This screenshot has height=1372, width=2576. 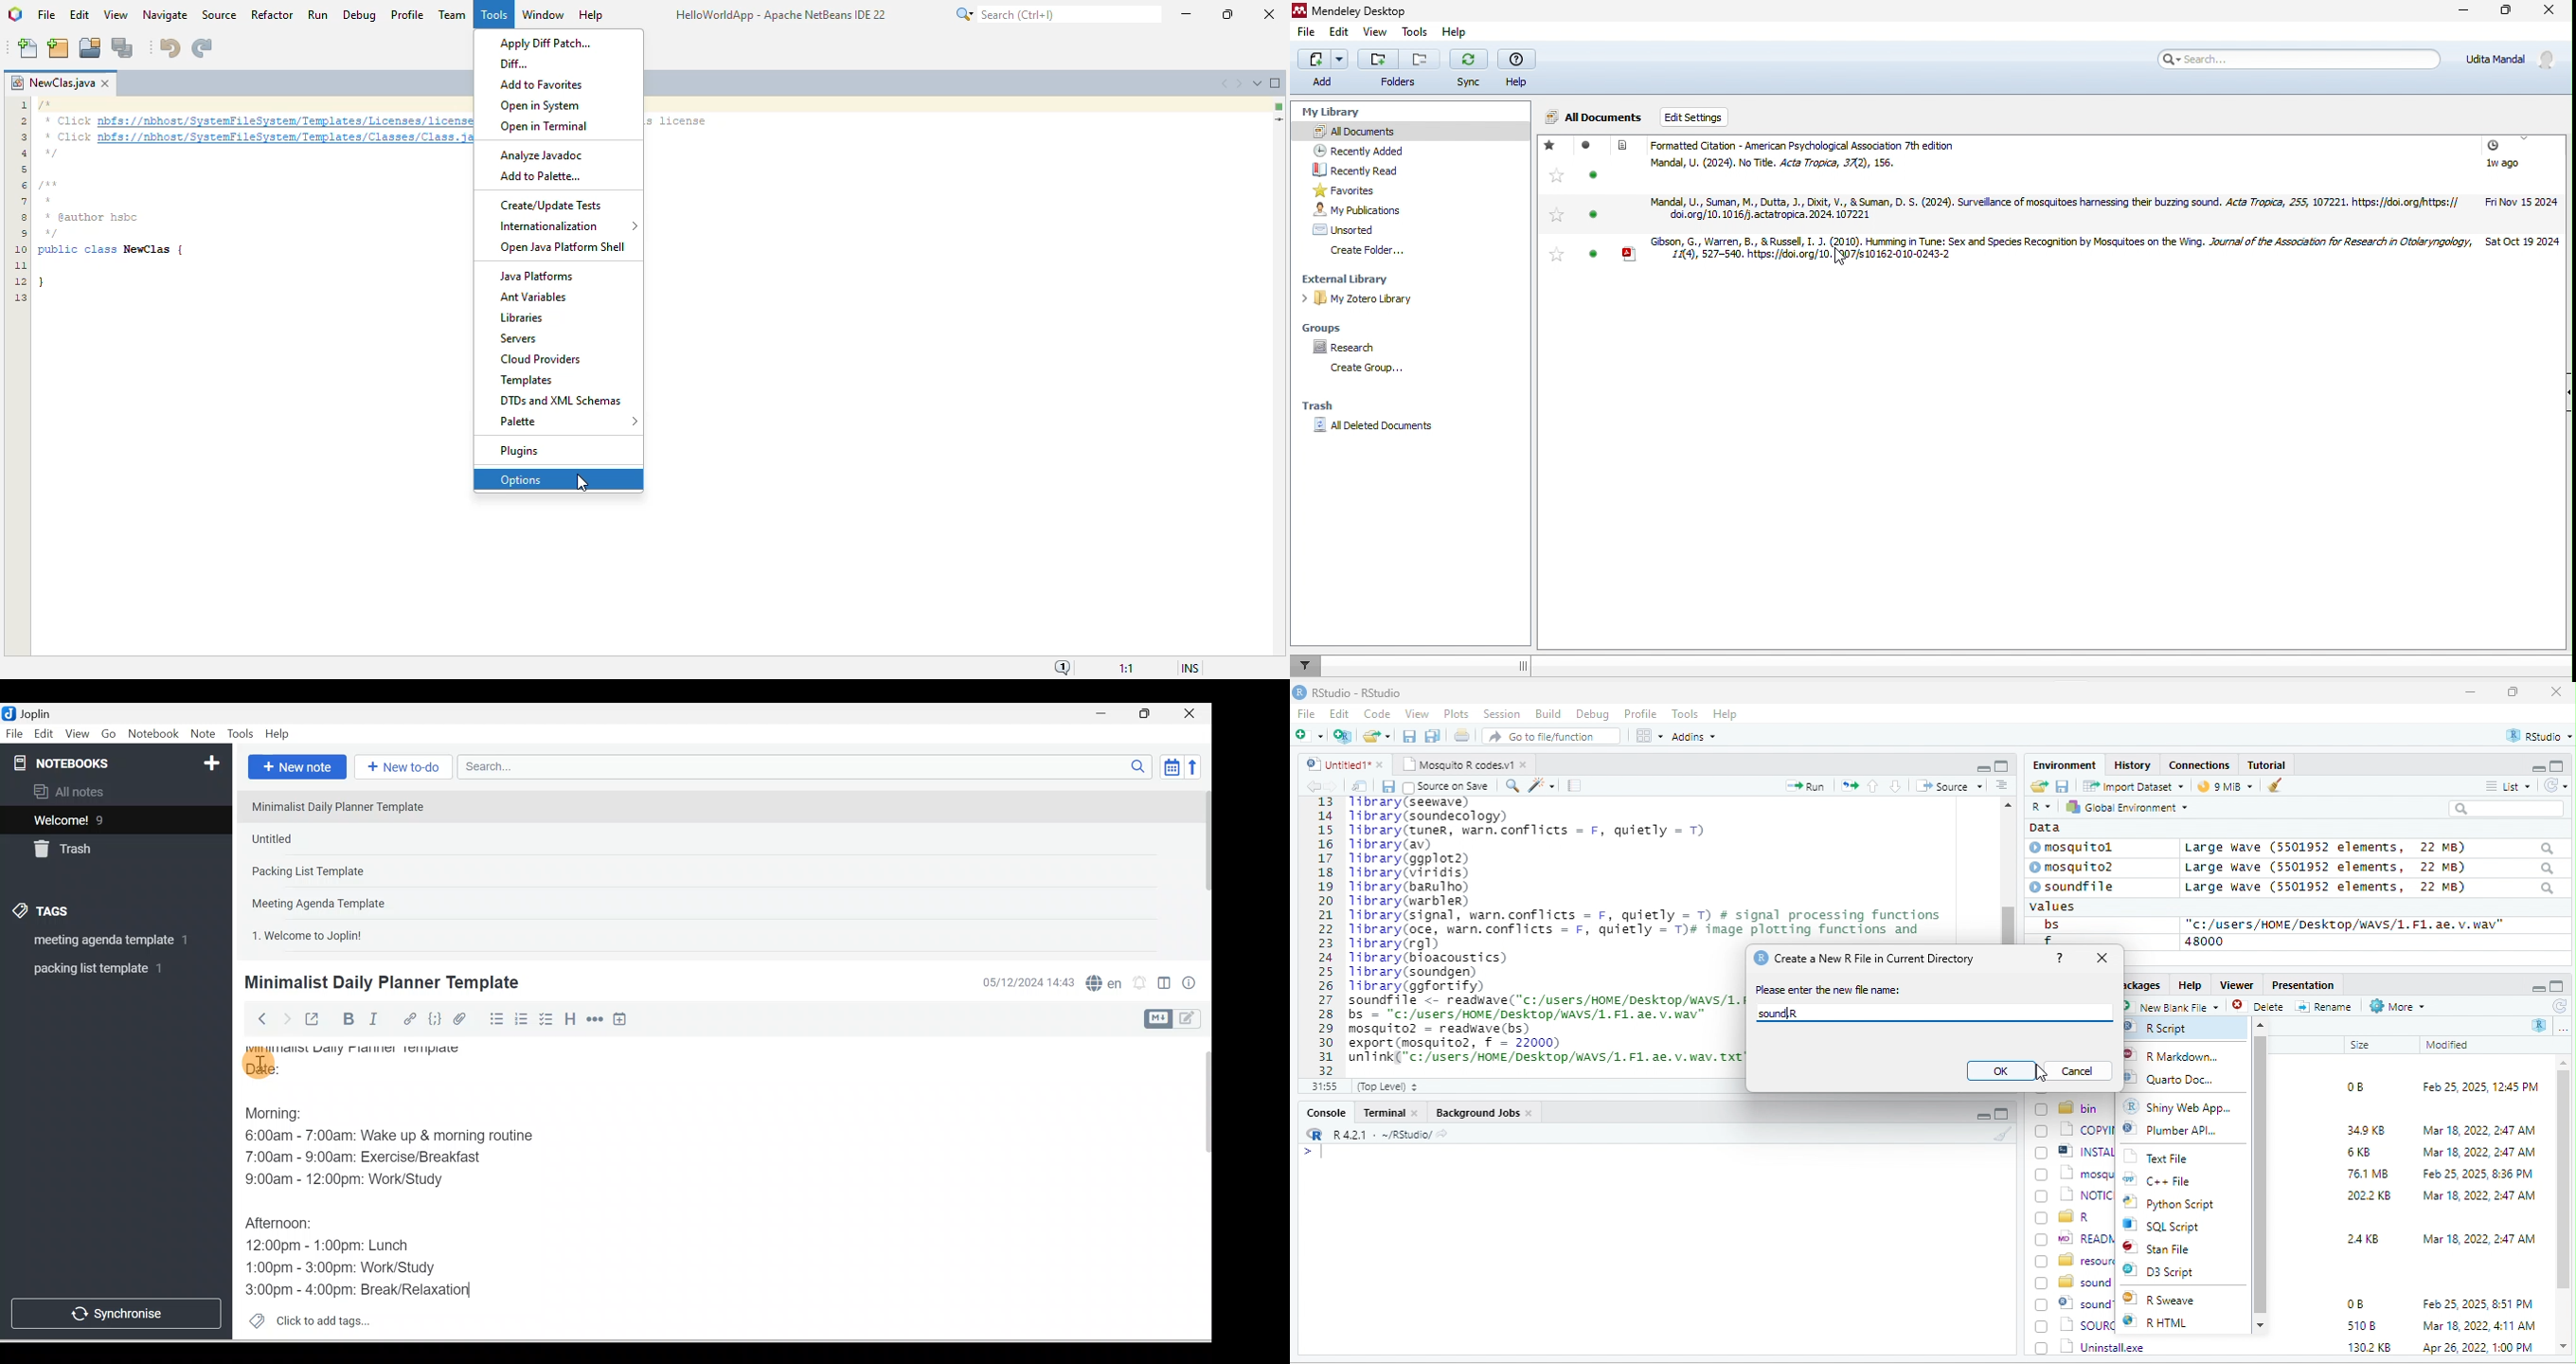 What do you see at coordinates (2182, 1205) in the screenshot?
I see `Python Script` at bounding box center [2182, 1205].